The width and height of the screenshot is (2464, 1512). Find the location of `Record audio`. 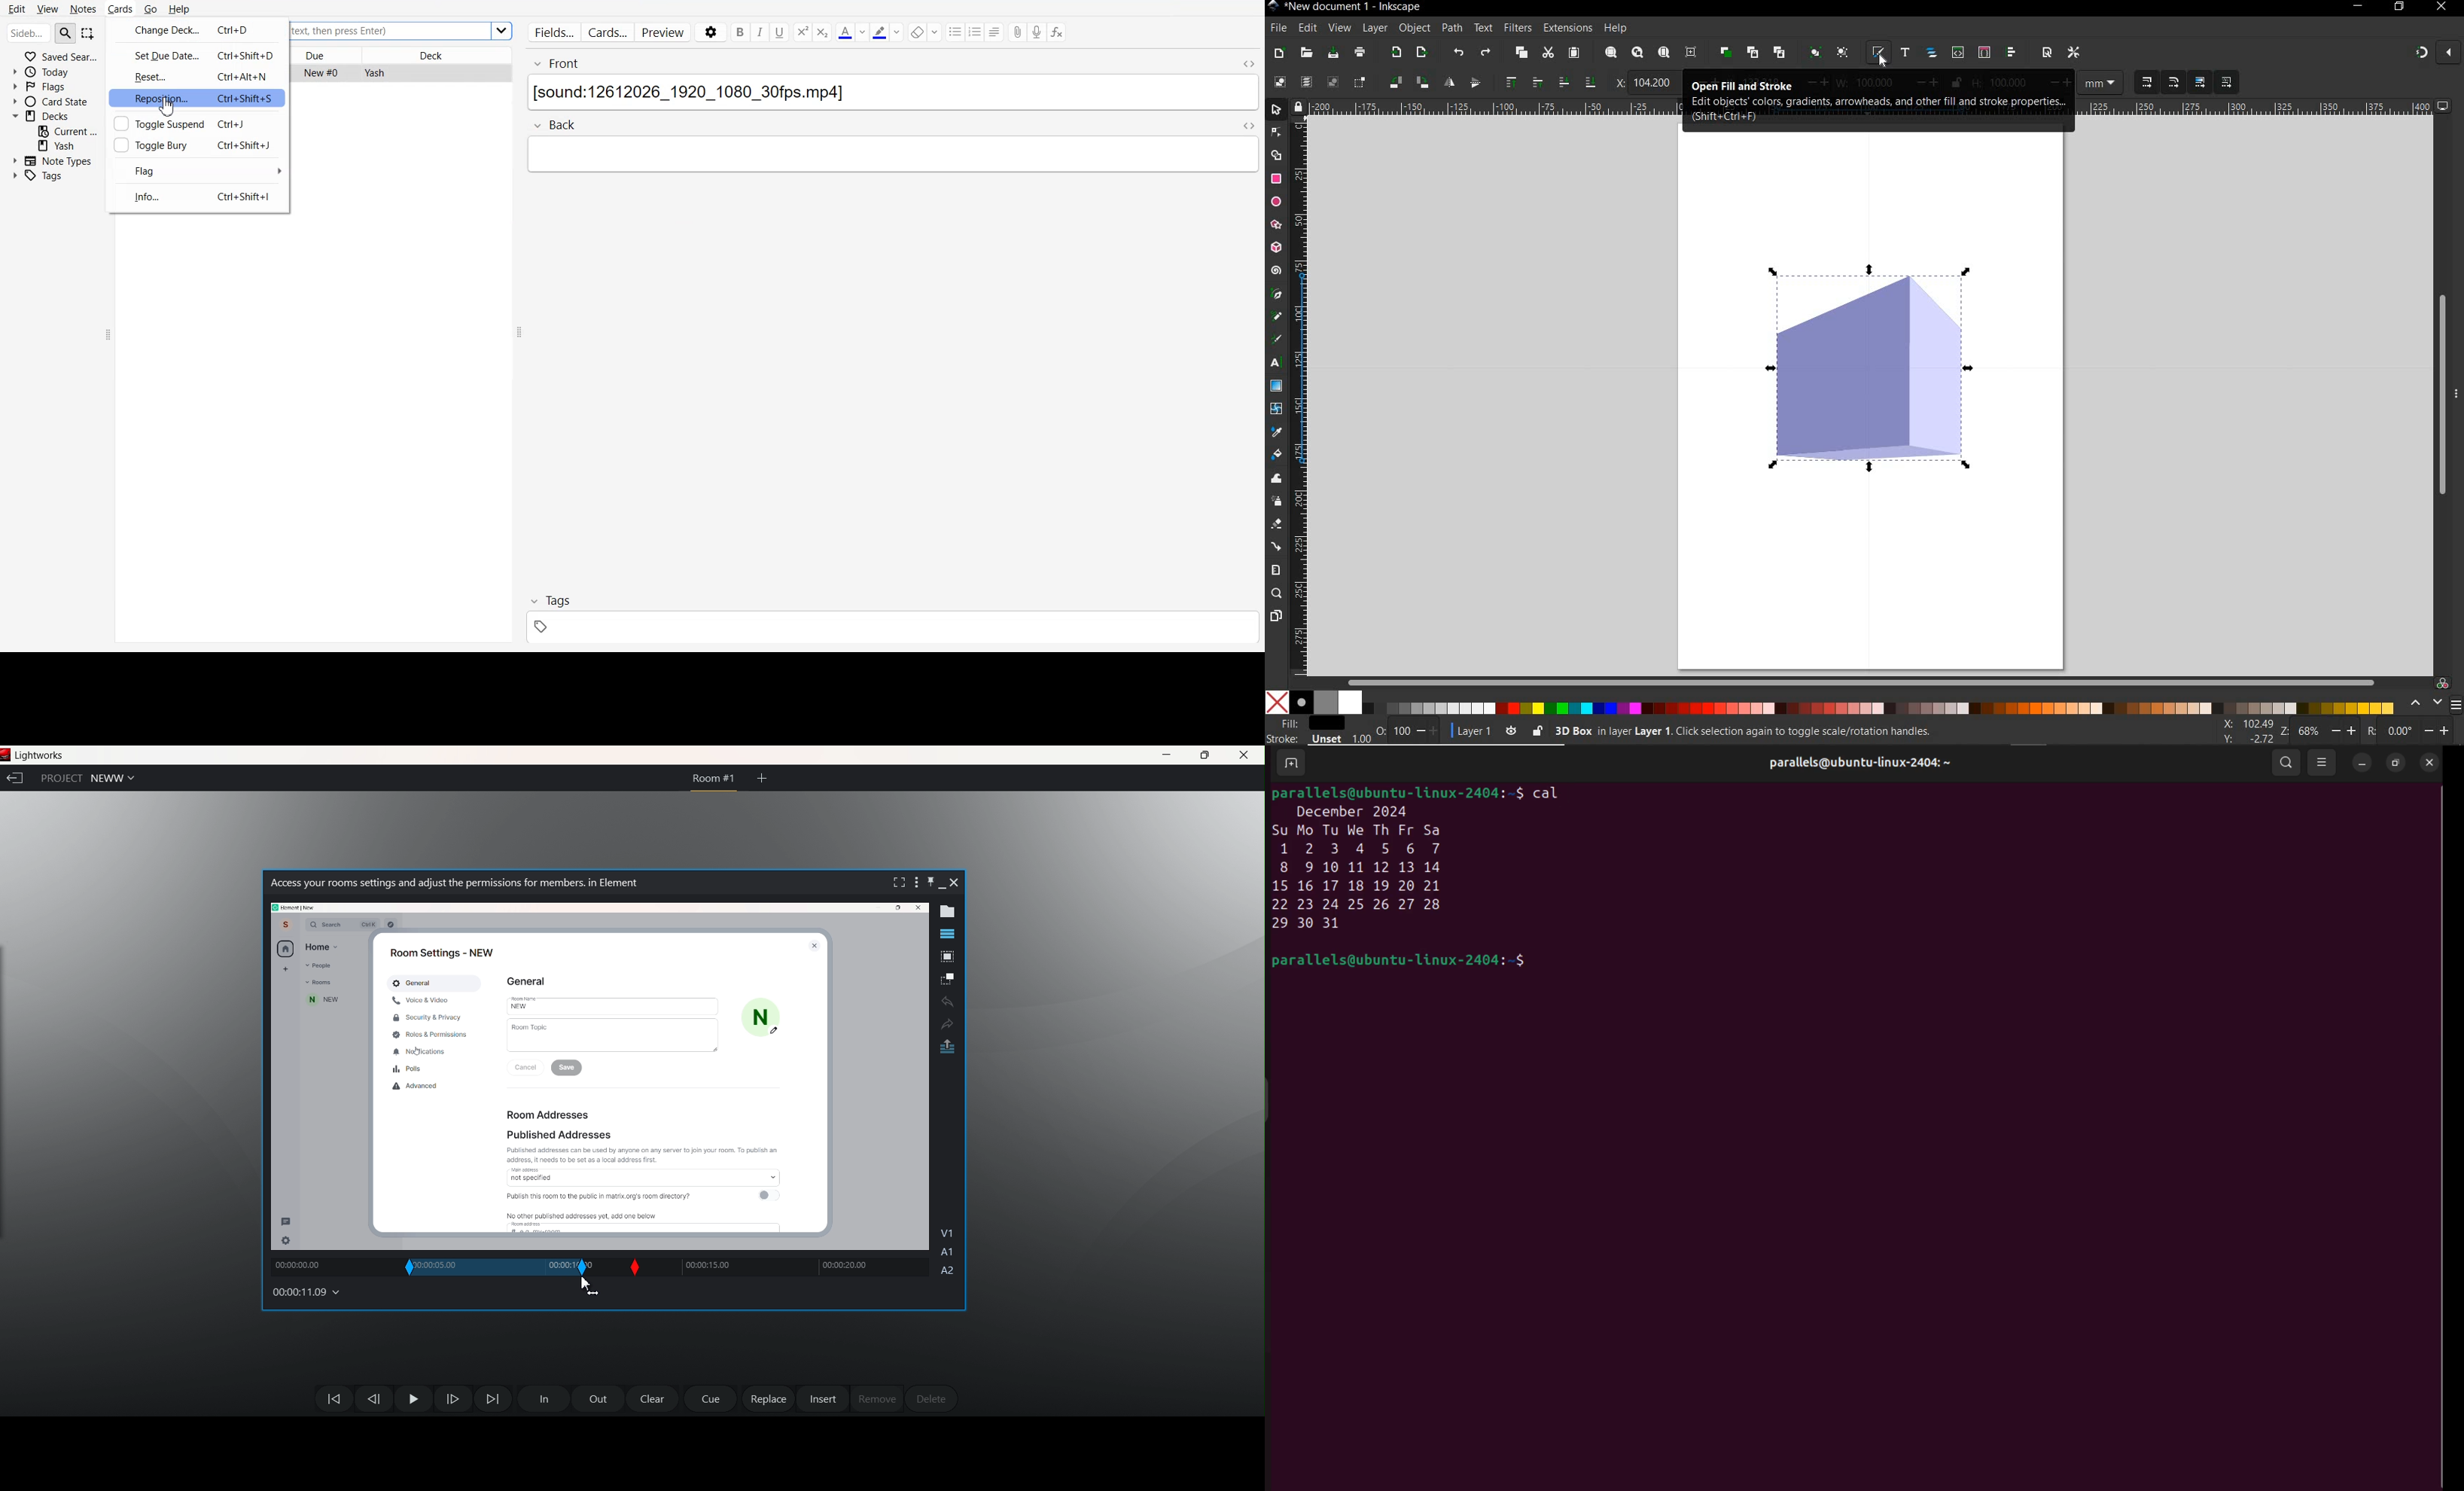

Record audio is located at coordinates (1037, 32).